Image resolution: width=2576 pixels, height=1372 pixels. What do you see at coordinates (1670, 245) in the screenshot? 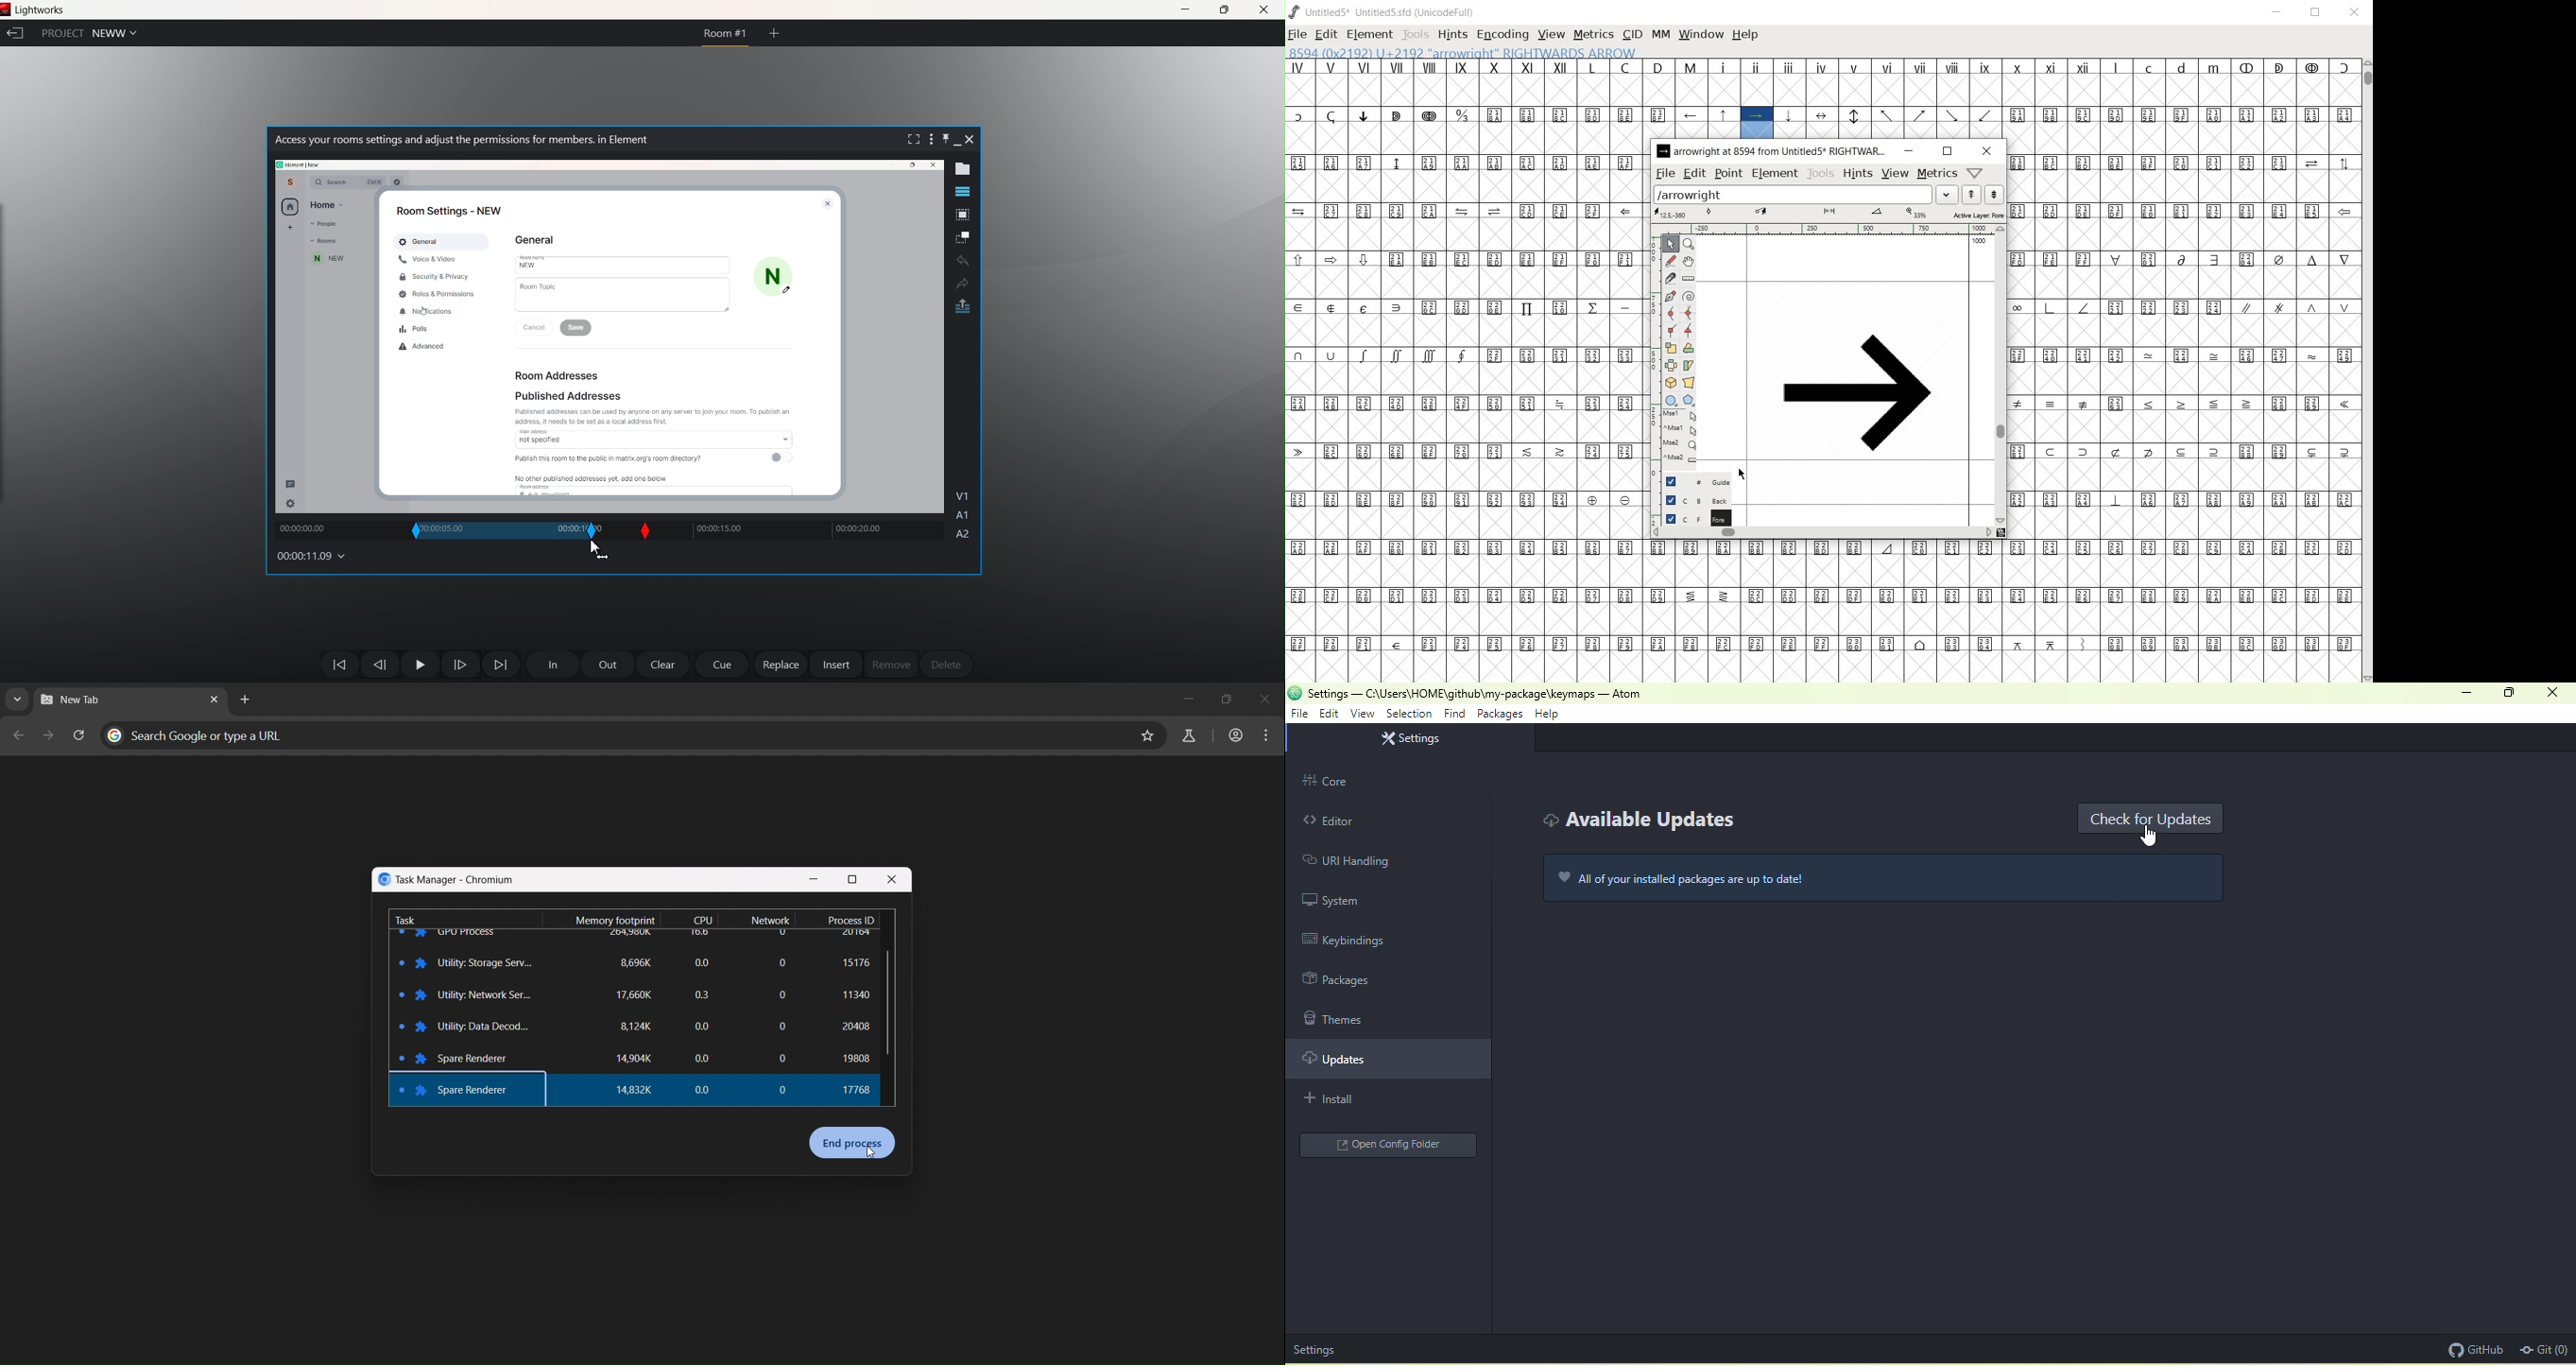
I see `pointer` at bounding box center [1670, 245].